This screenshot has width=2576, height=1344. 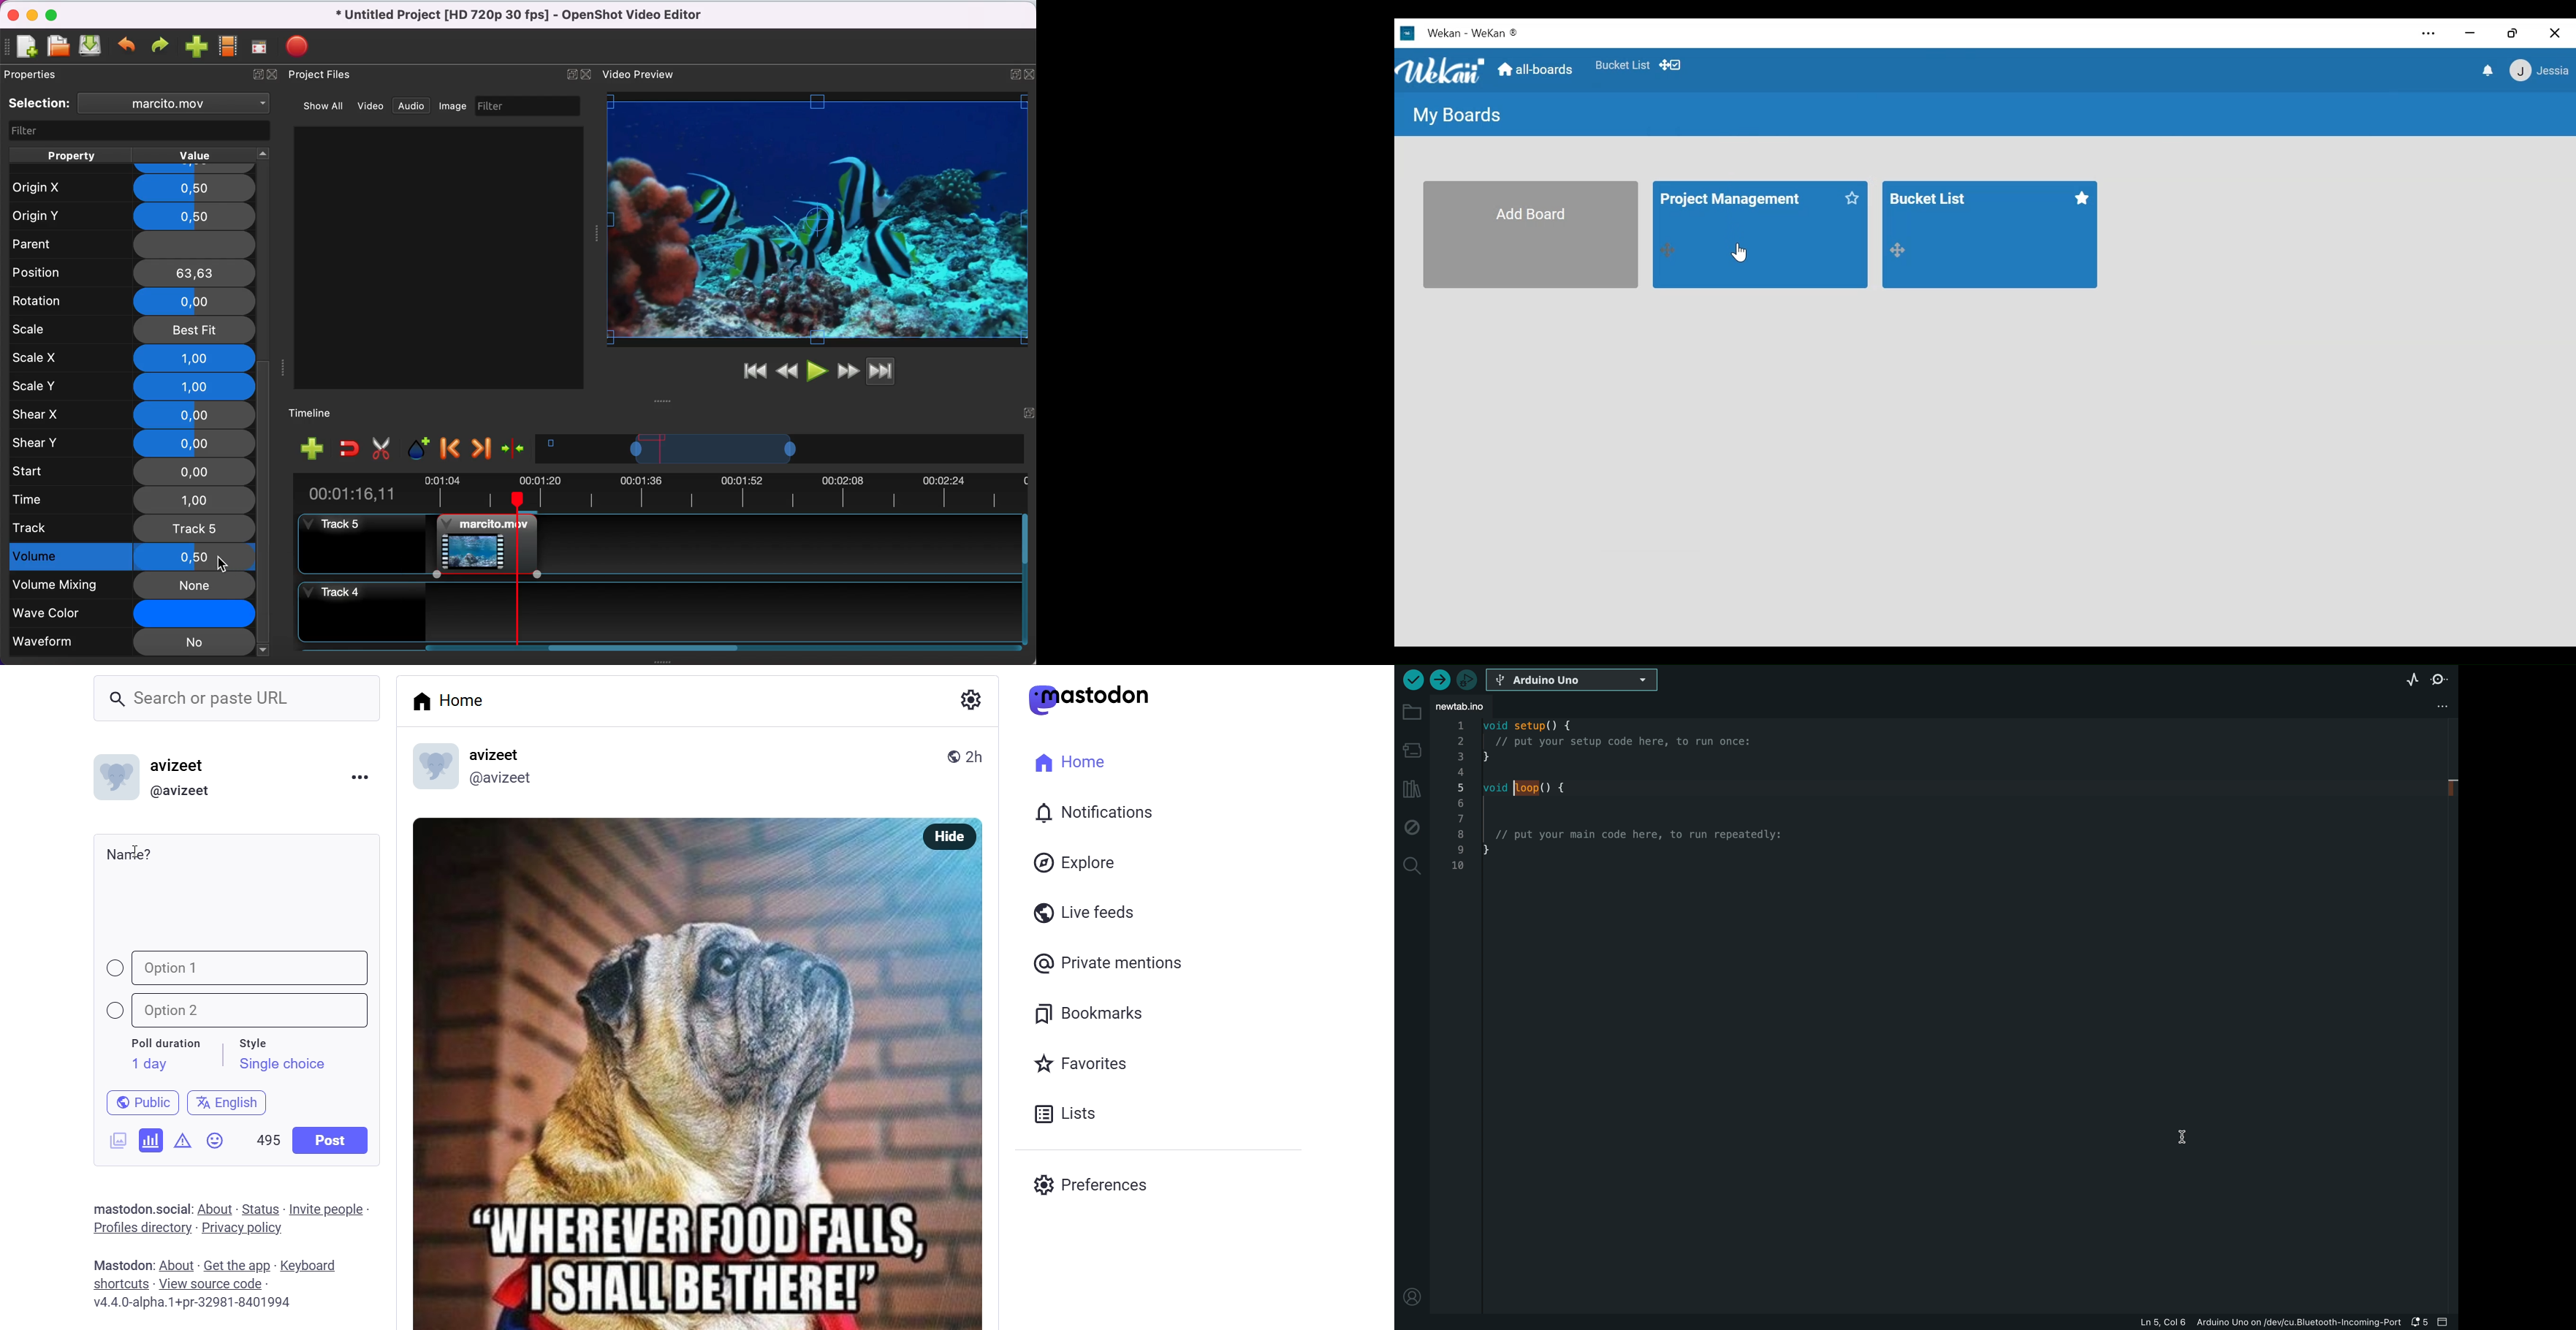 I want to click on close slide bar, so click(x=2445, y=1322).